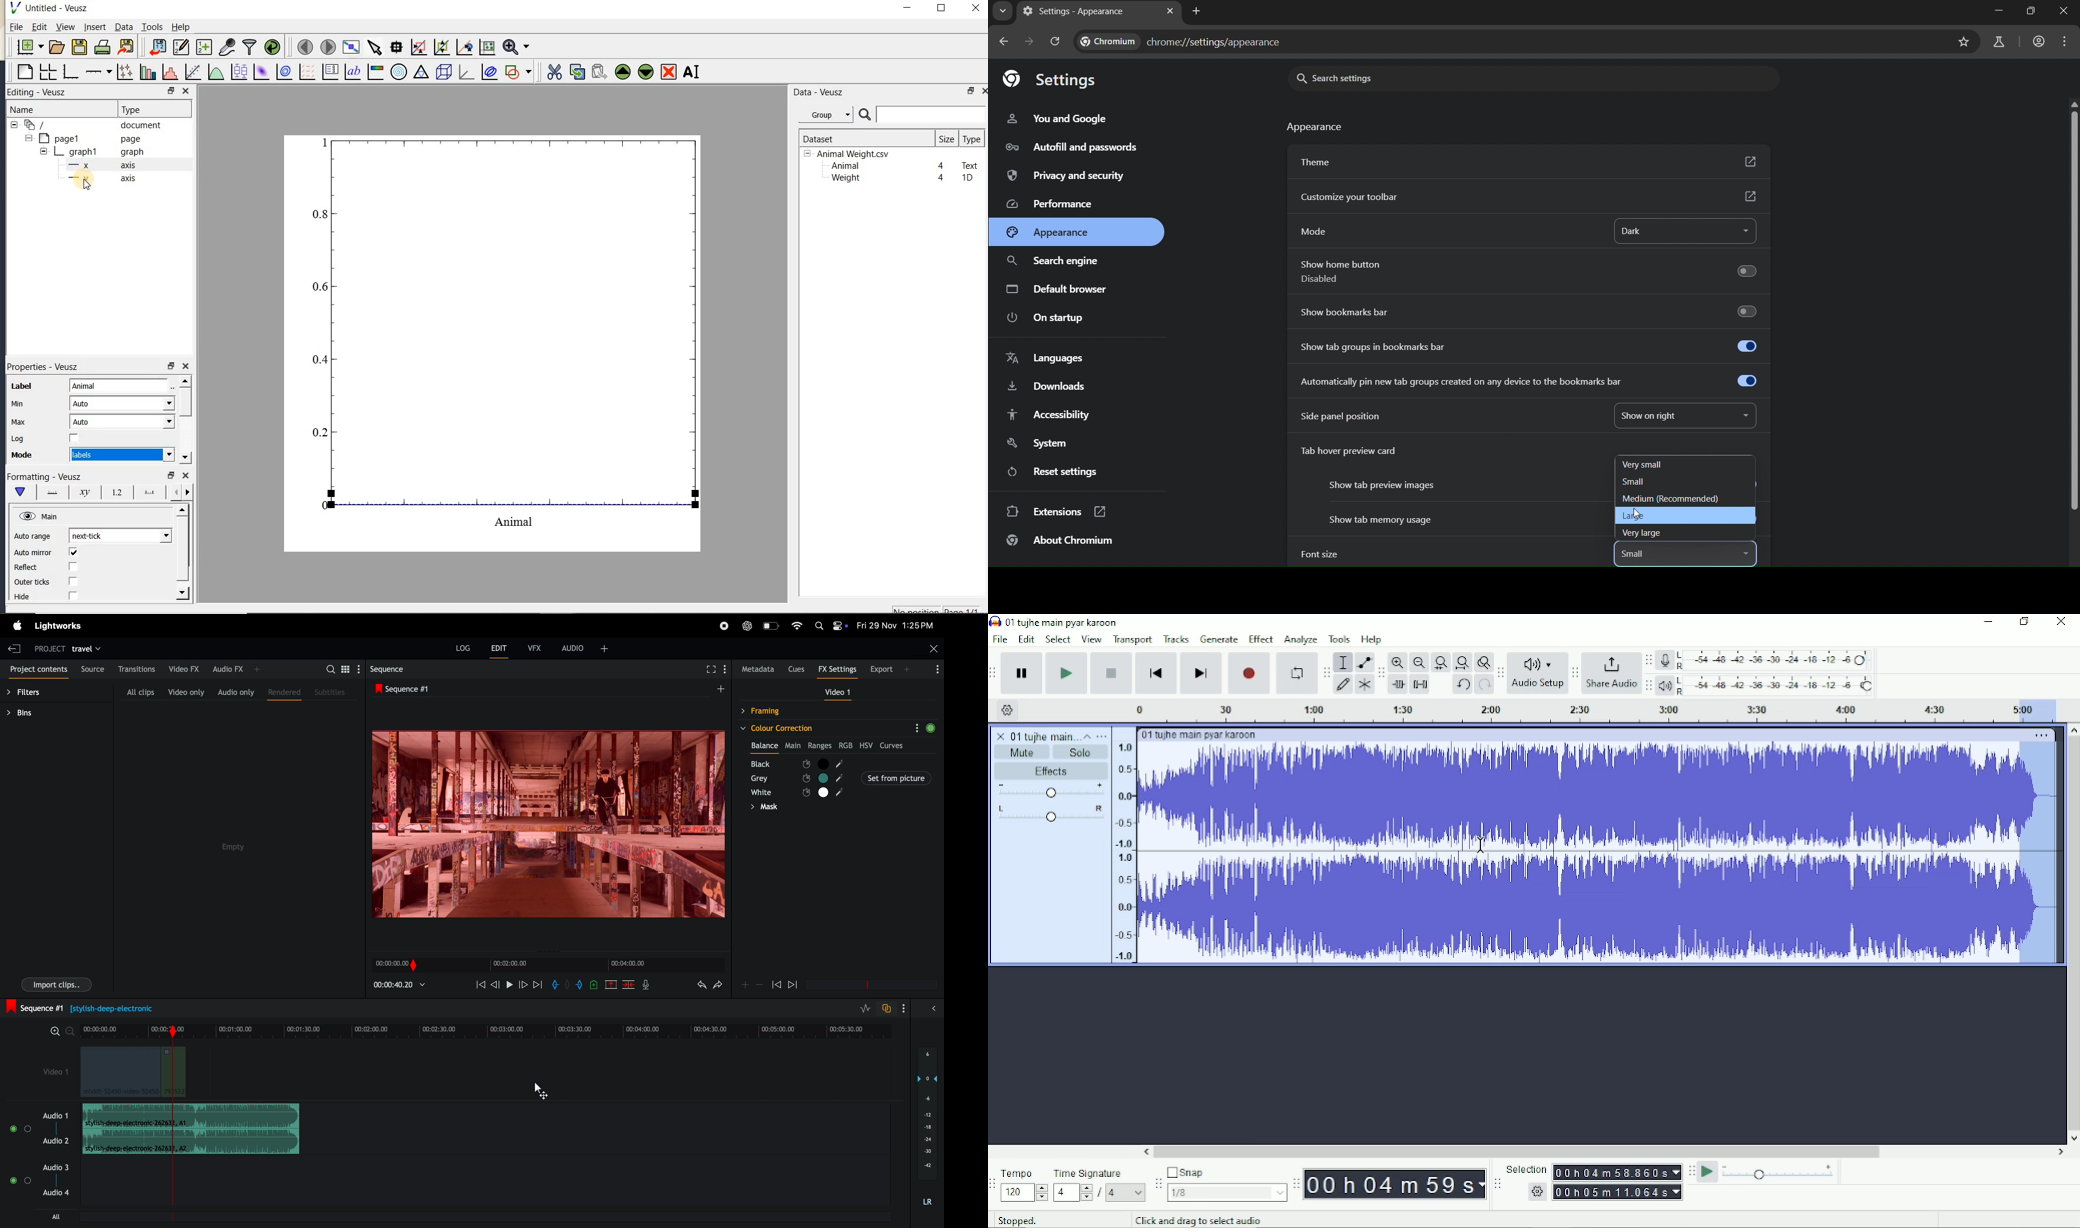 The height and width of the screenshot is (1232, 2100). What do you see at coordinates (180, 492) in the screenshot?
I see `minor ticks` at bounding box center [180, 492].